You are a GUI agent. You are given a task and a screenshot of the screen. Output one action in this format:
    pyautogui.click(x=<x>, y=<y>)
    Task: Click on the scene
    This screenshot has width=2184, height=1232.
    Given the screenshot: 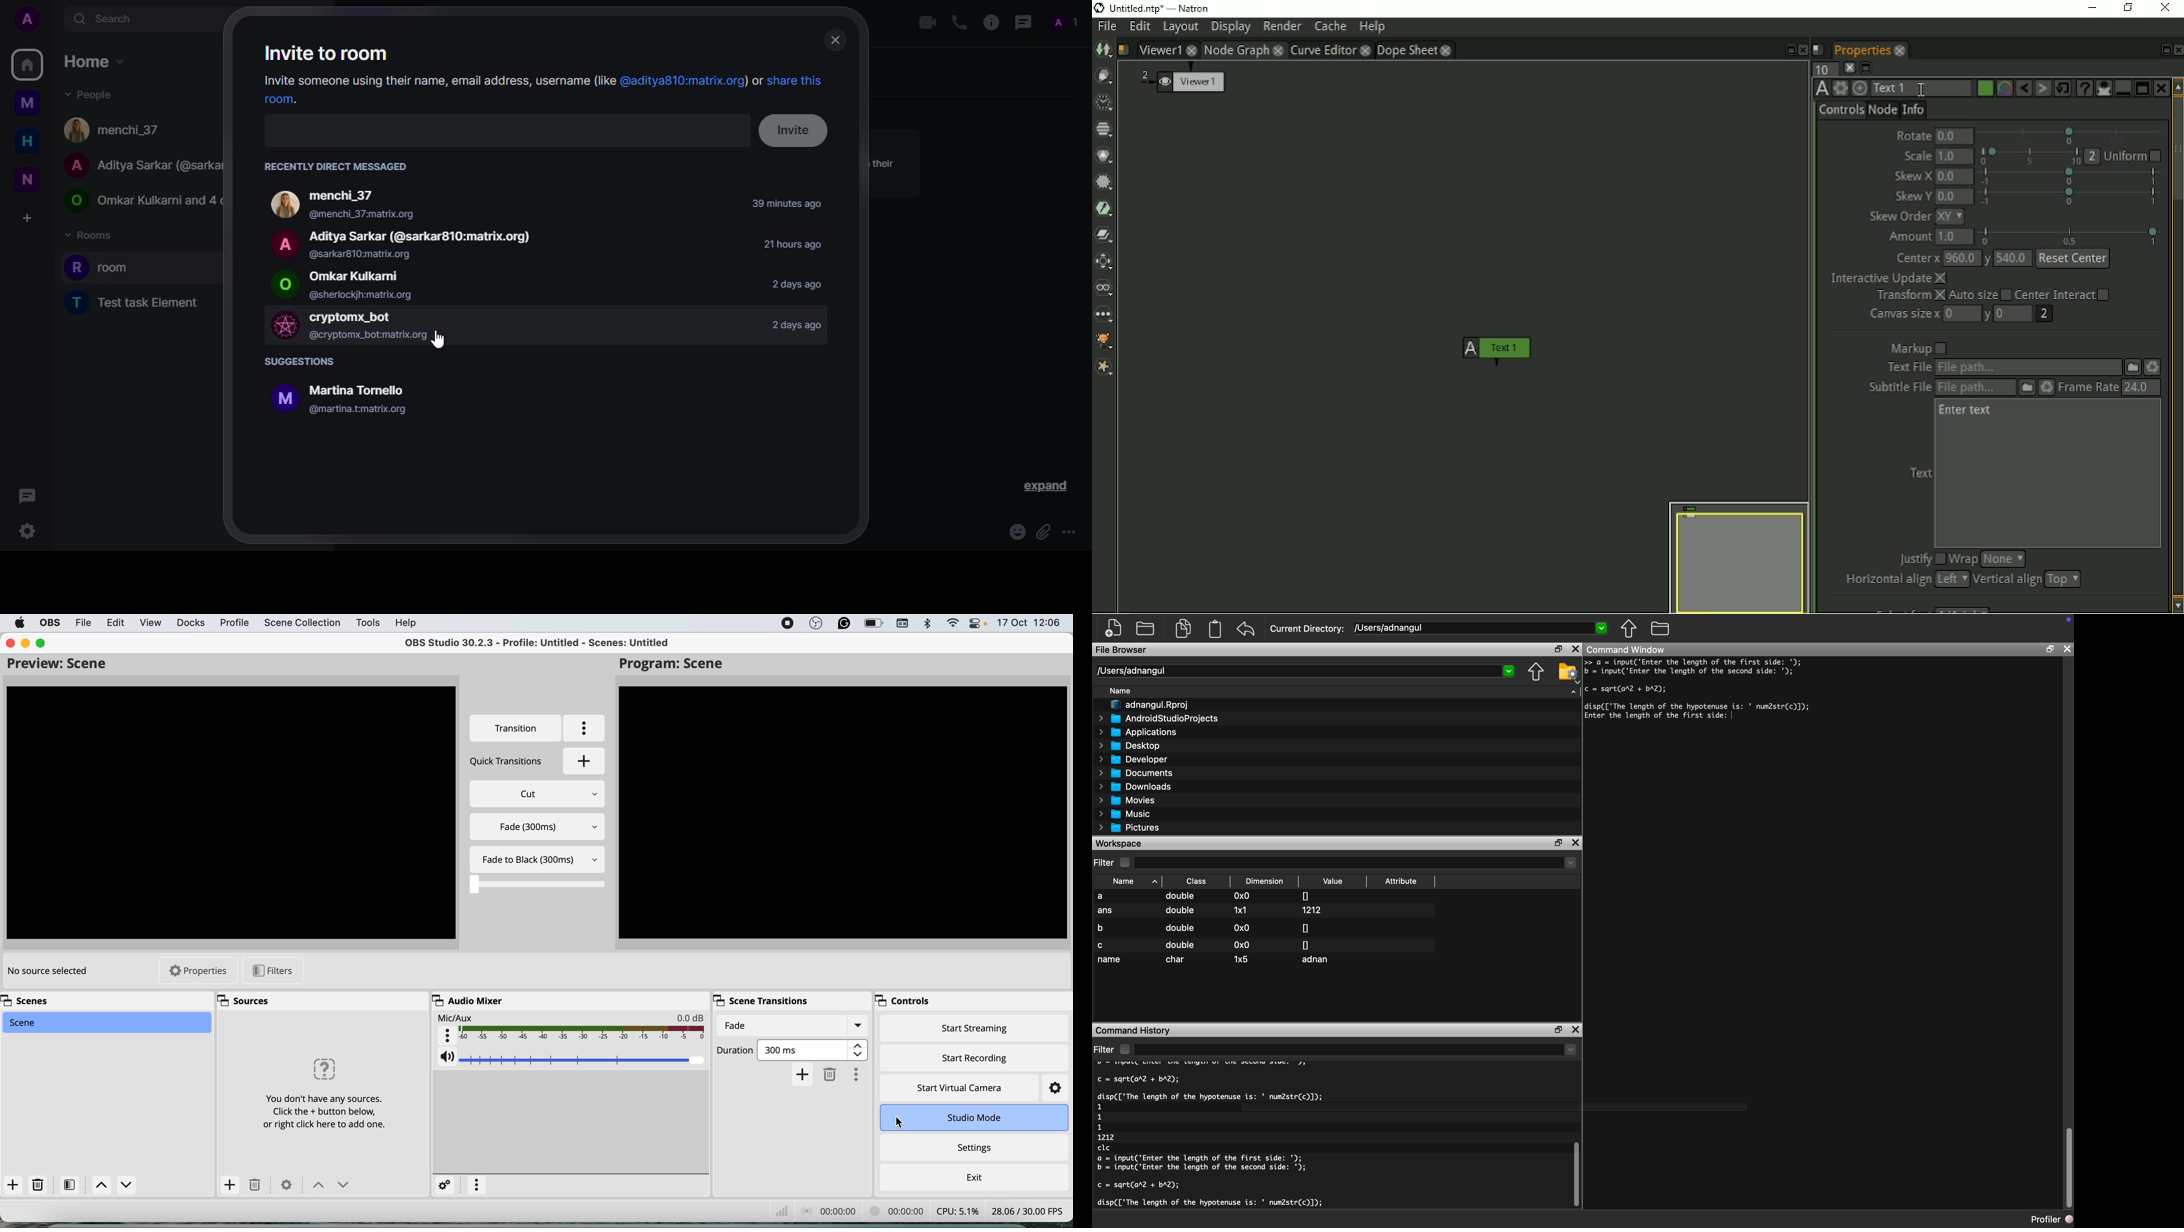 What is the action you would take?
    pyautogui.click(x=105, y=1022)
    